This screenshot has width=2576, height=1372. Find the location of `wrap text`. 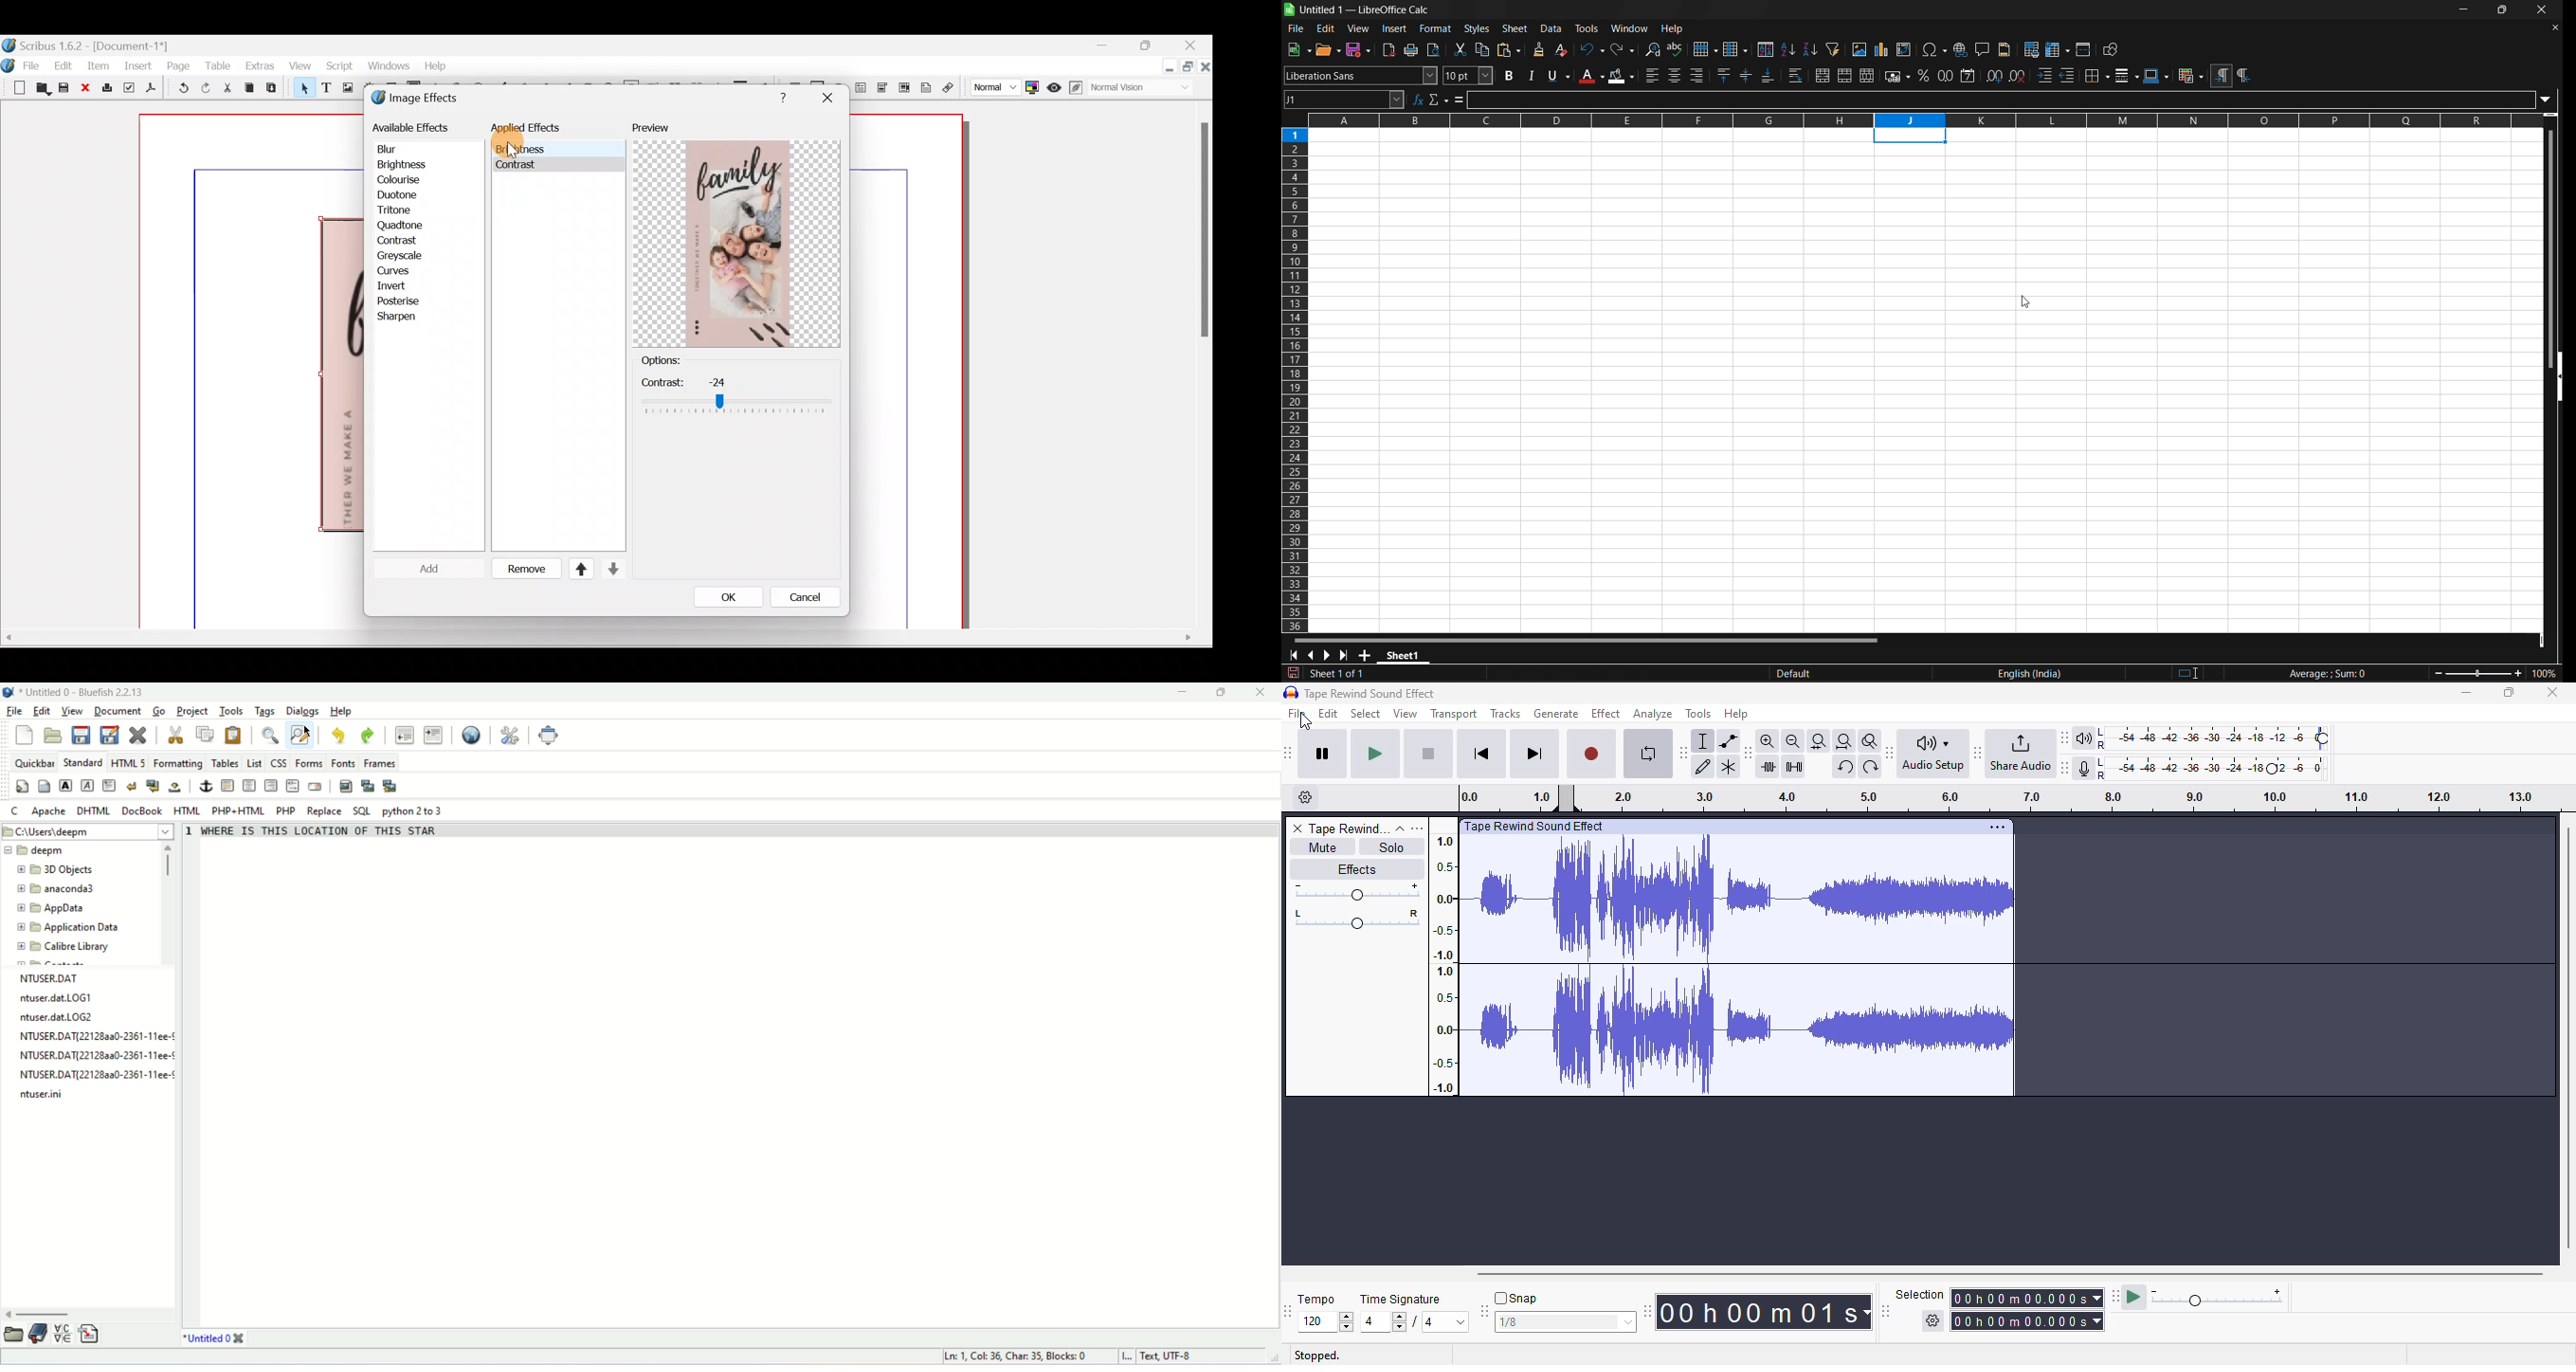

wrap text is located at coordinates (1799, 75).